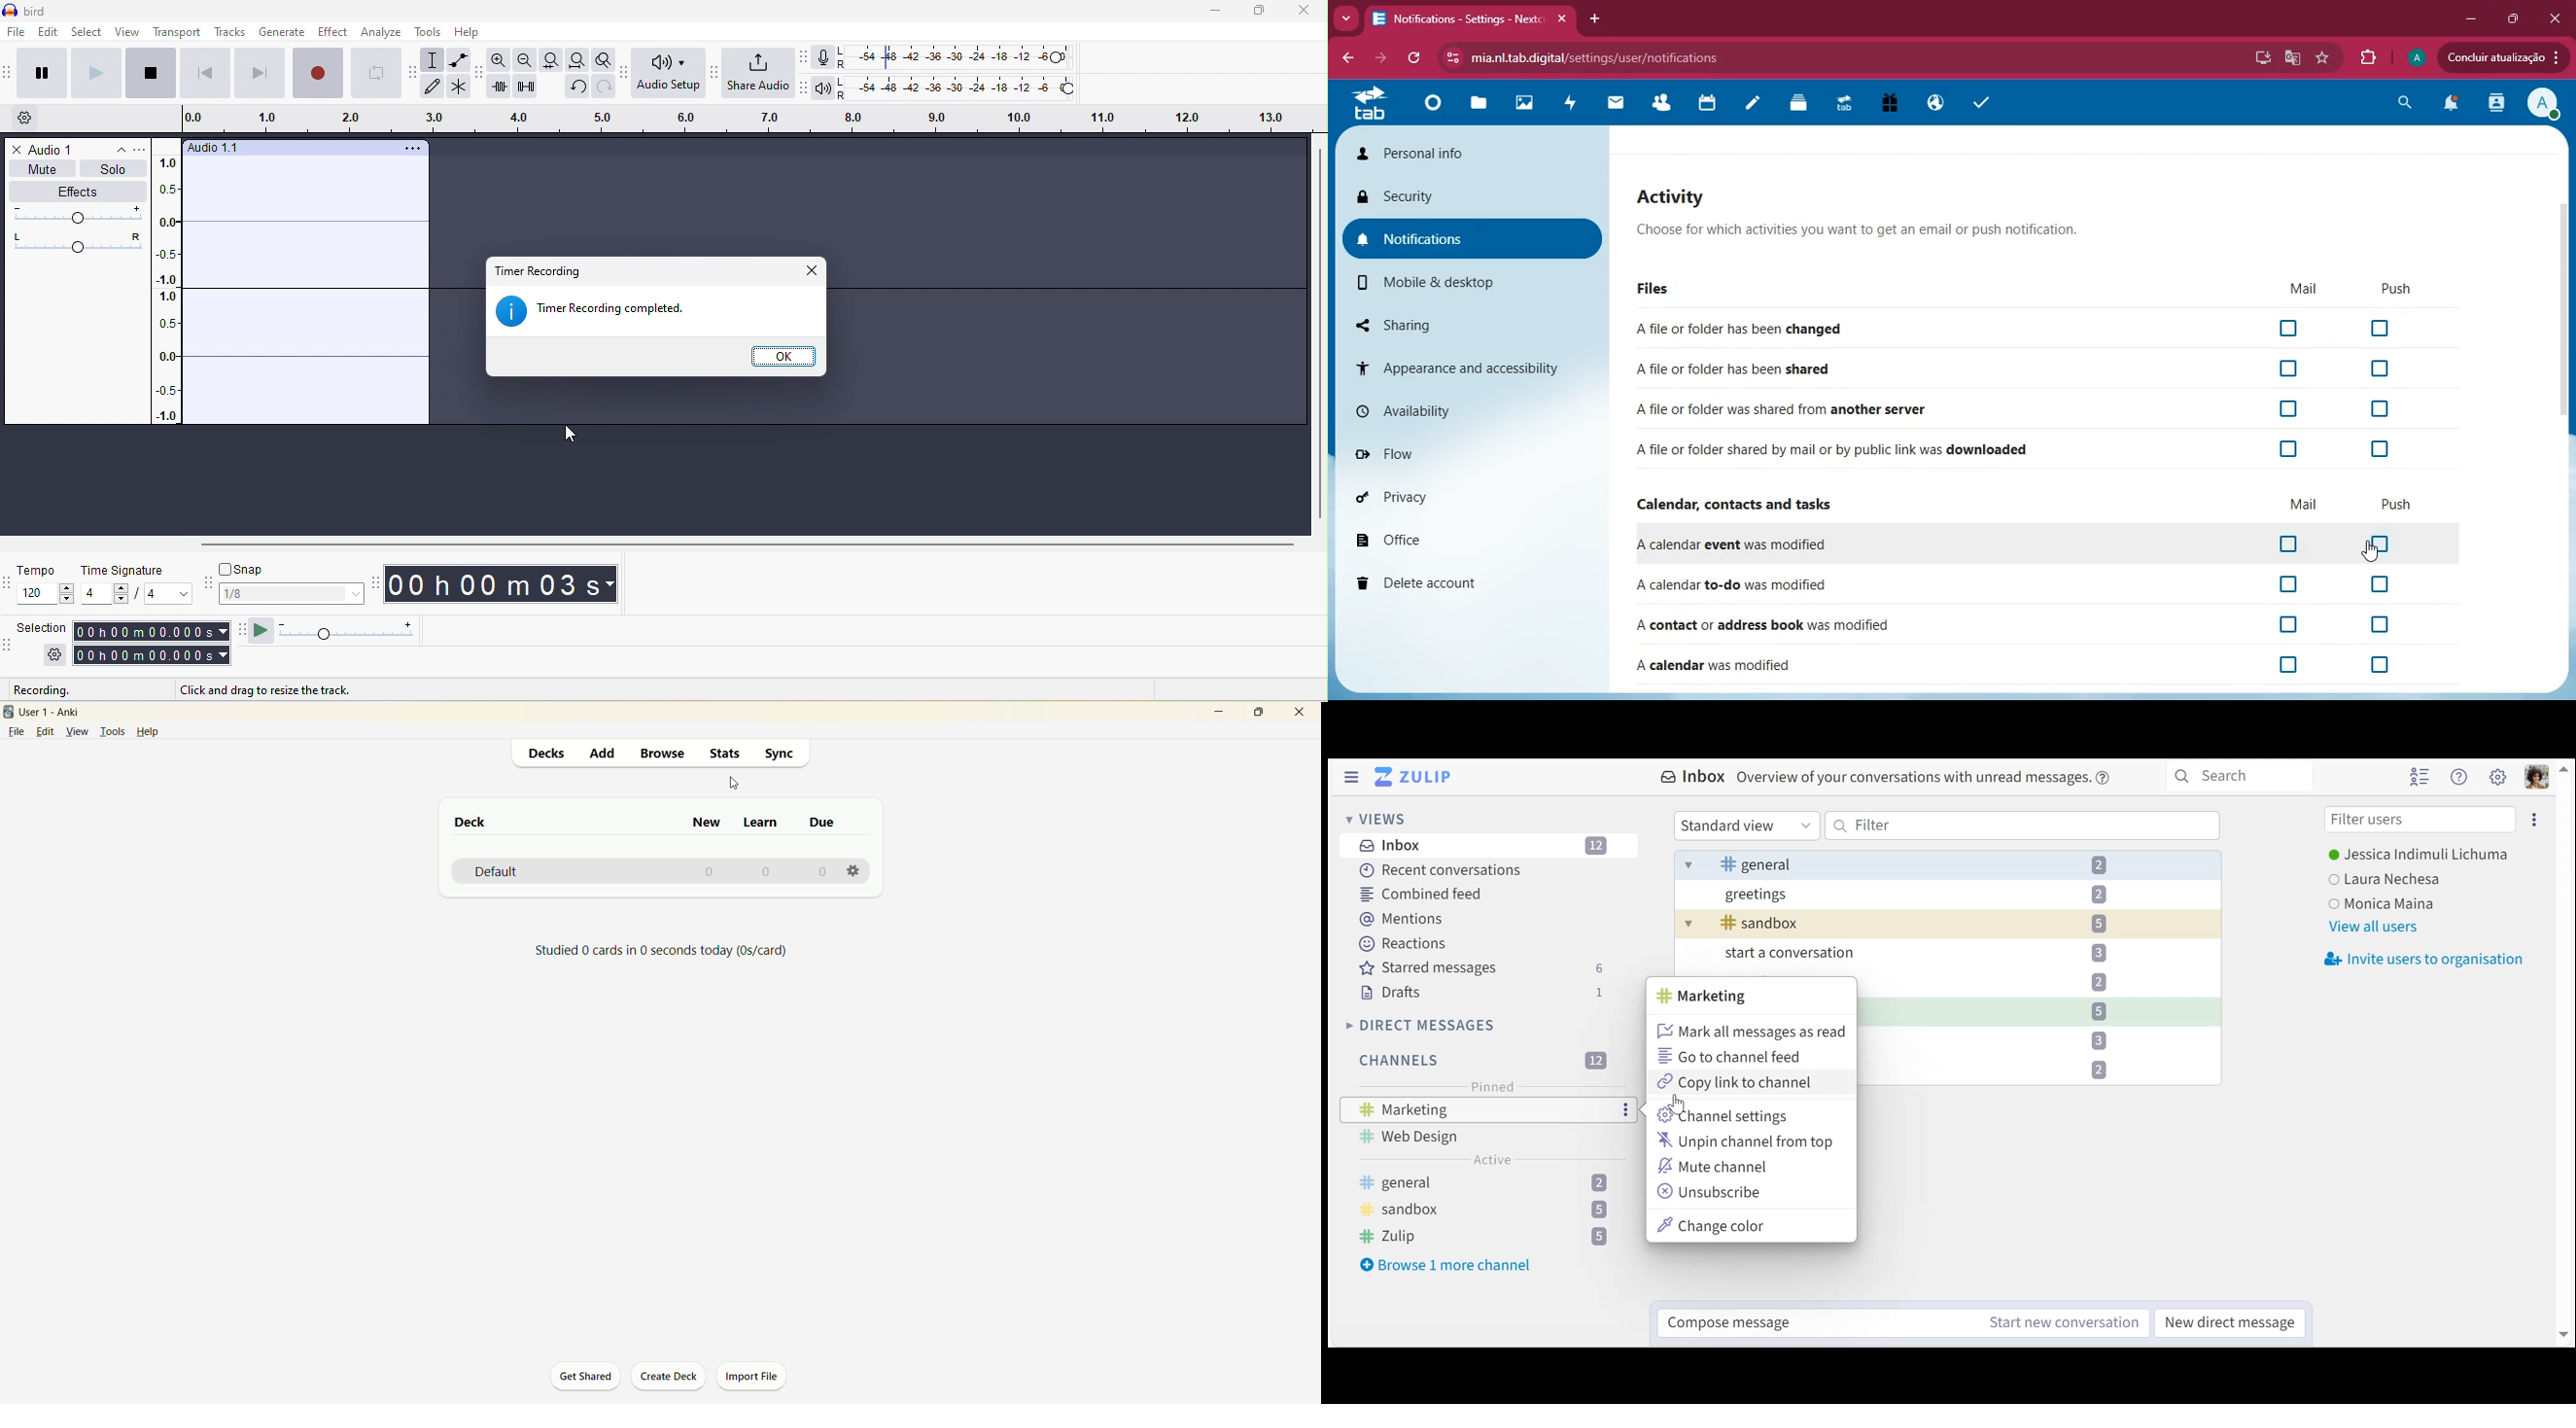 Image resolution: width=2576 pixels, height=1428 pixels. Describe the element at coordinates (290, 571) in the screenshot. I see `snap` at that location.